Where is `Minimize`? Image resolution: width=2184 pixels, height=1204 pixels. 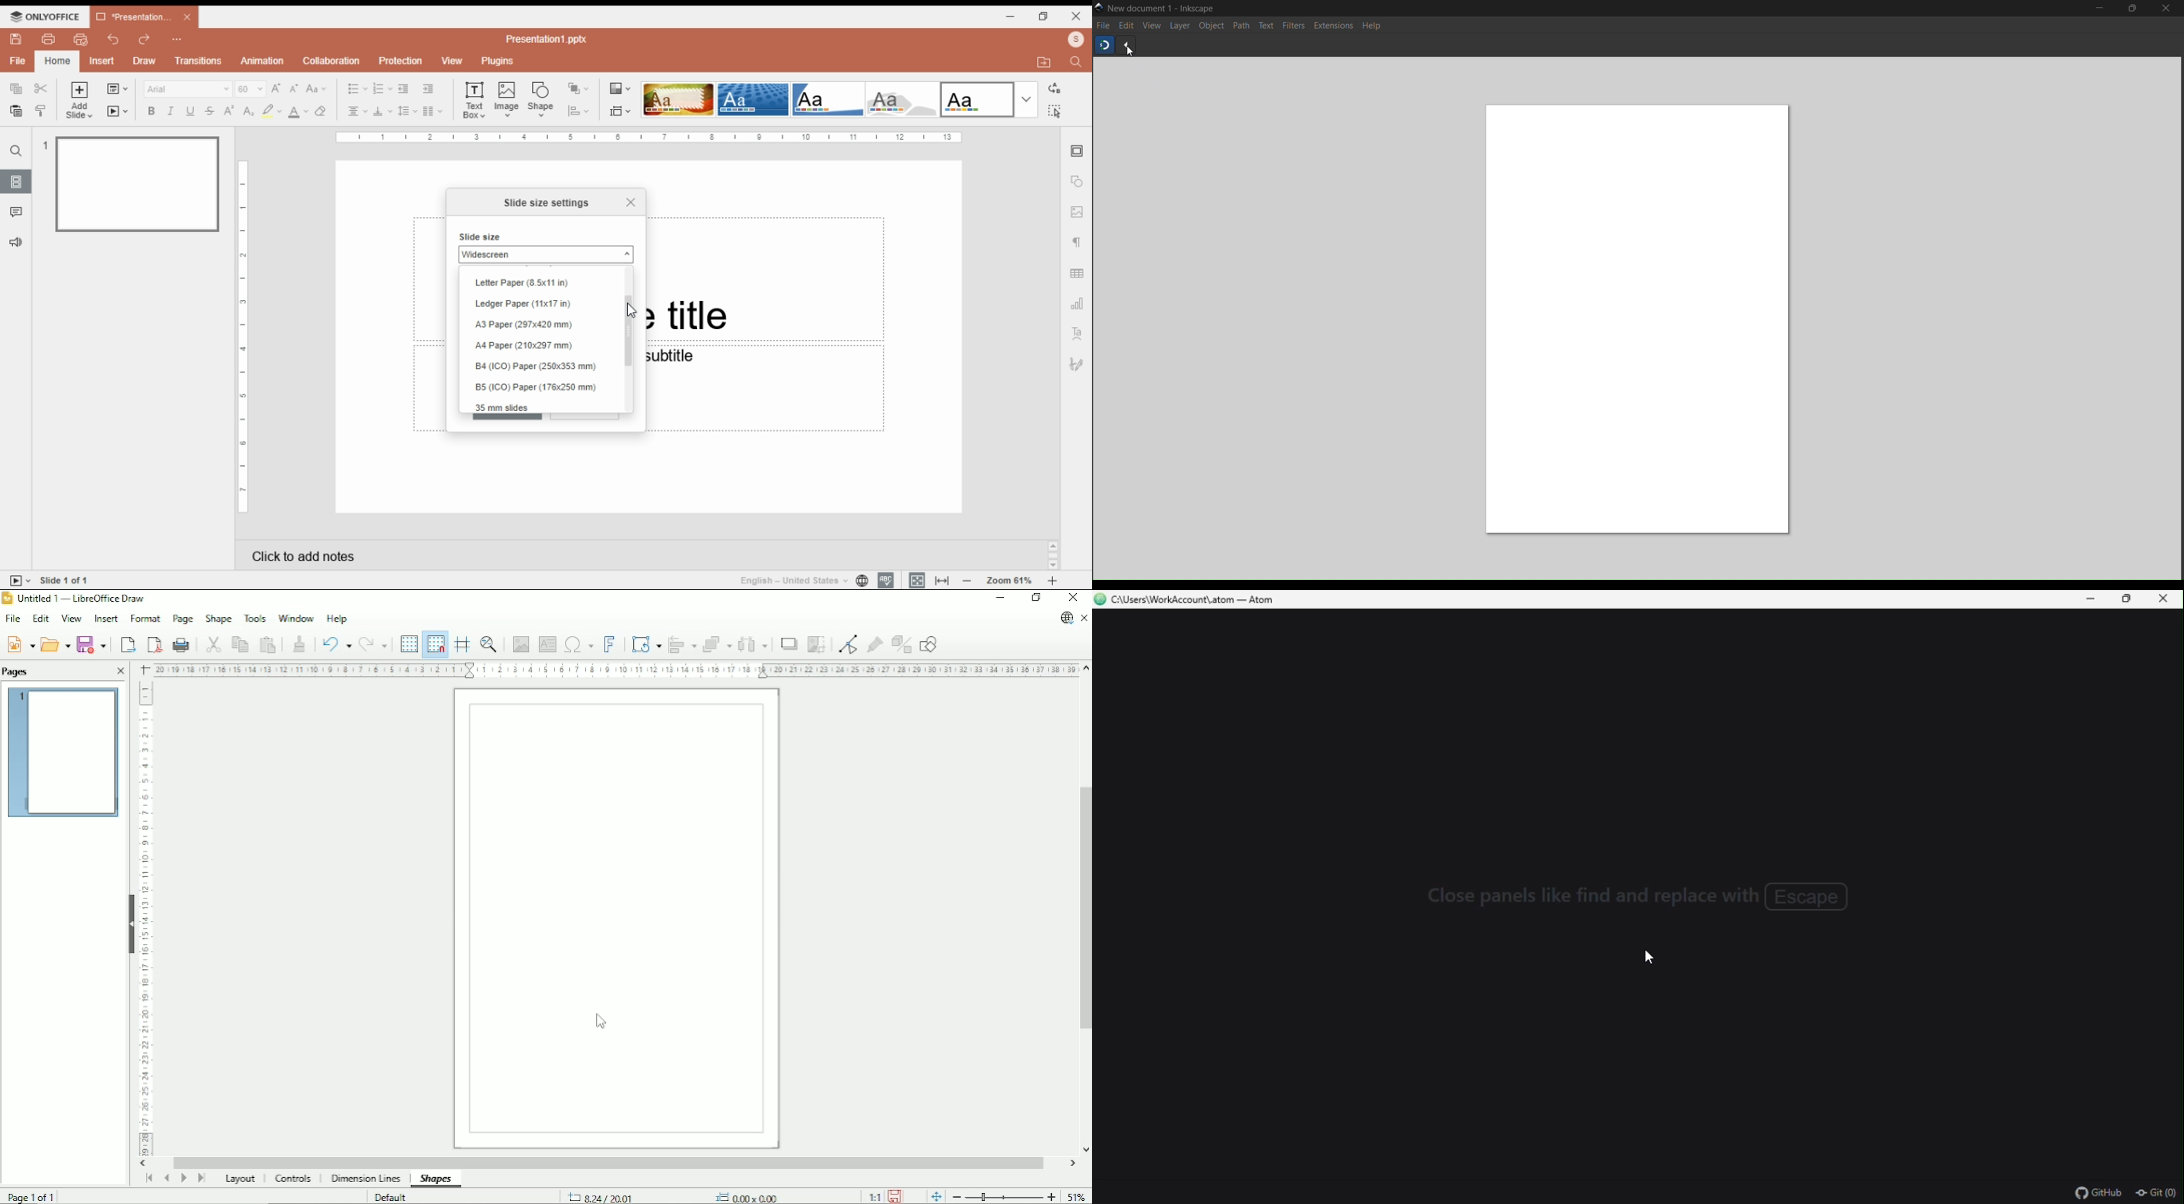 Minimize is located at coordinates (999, 599).